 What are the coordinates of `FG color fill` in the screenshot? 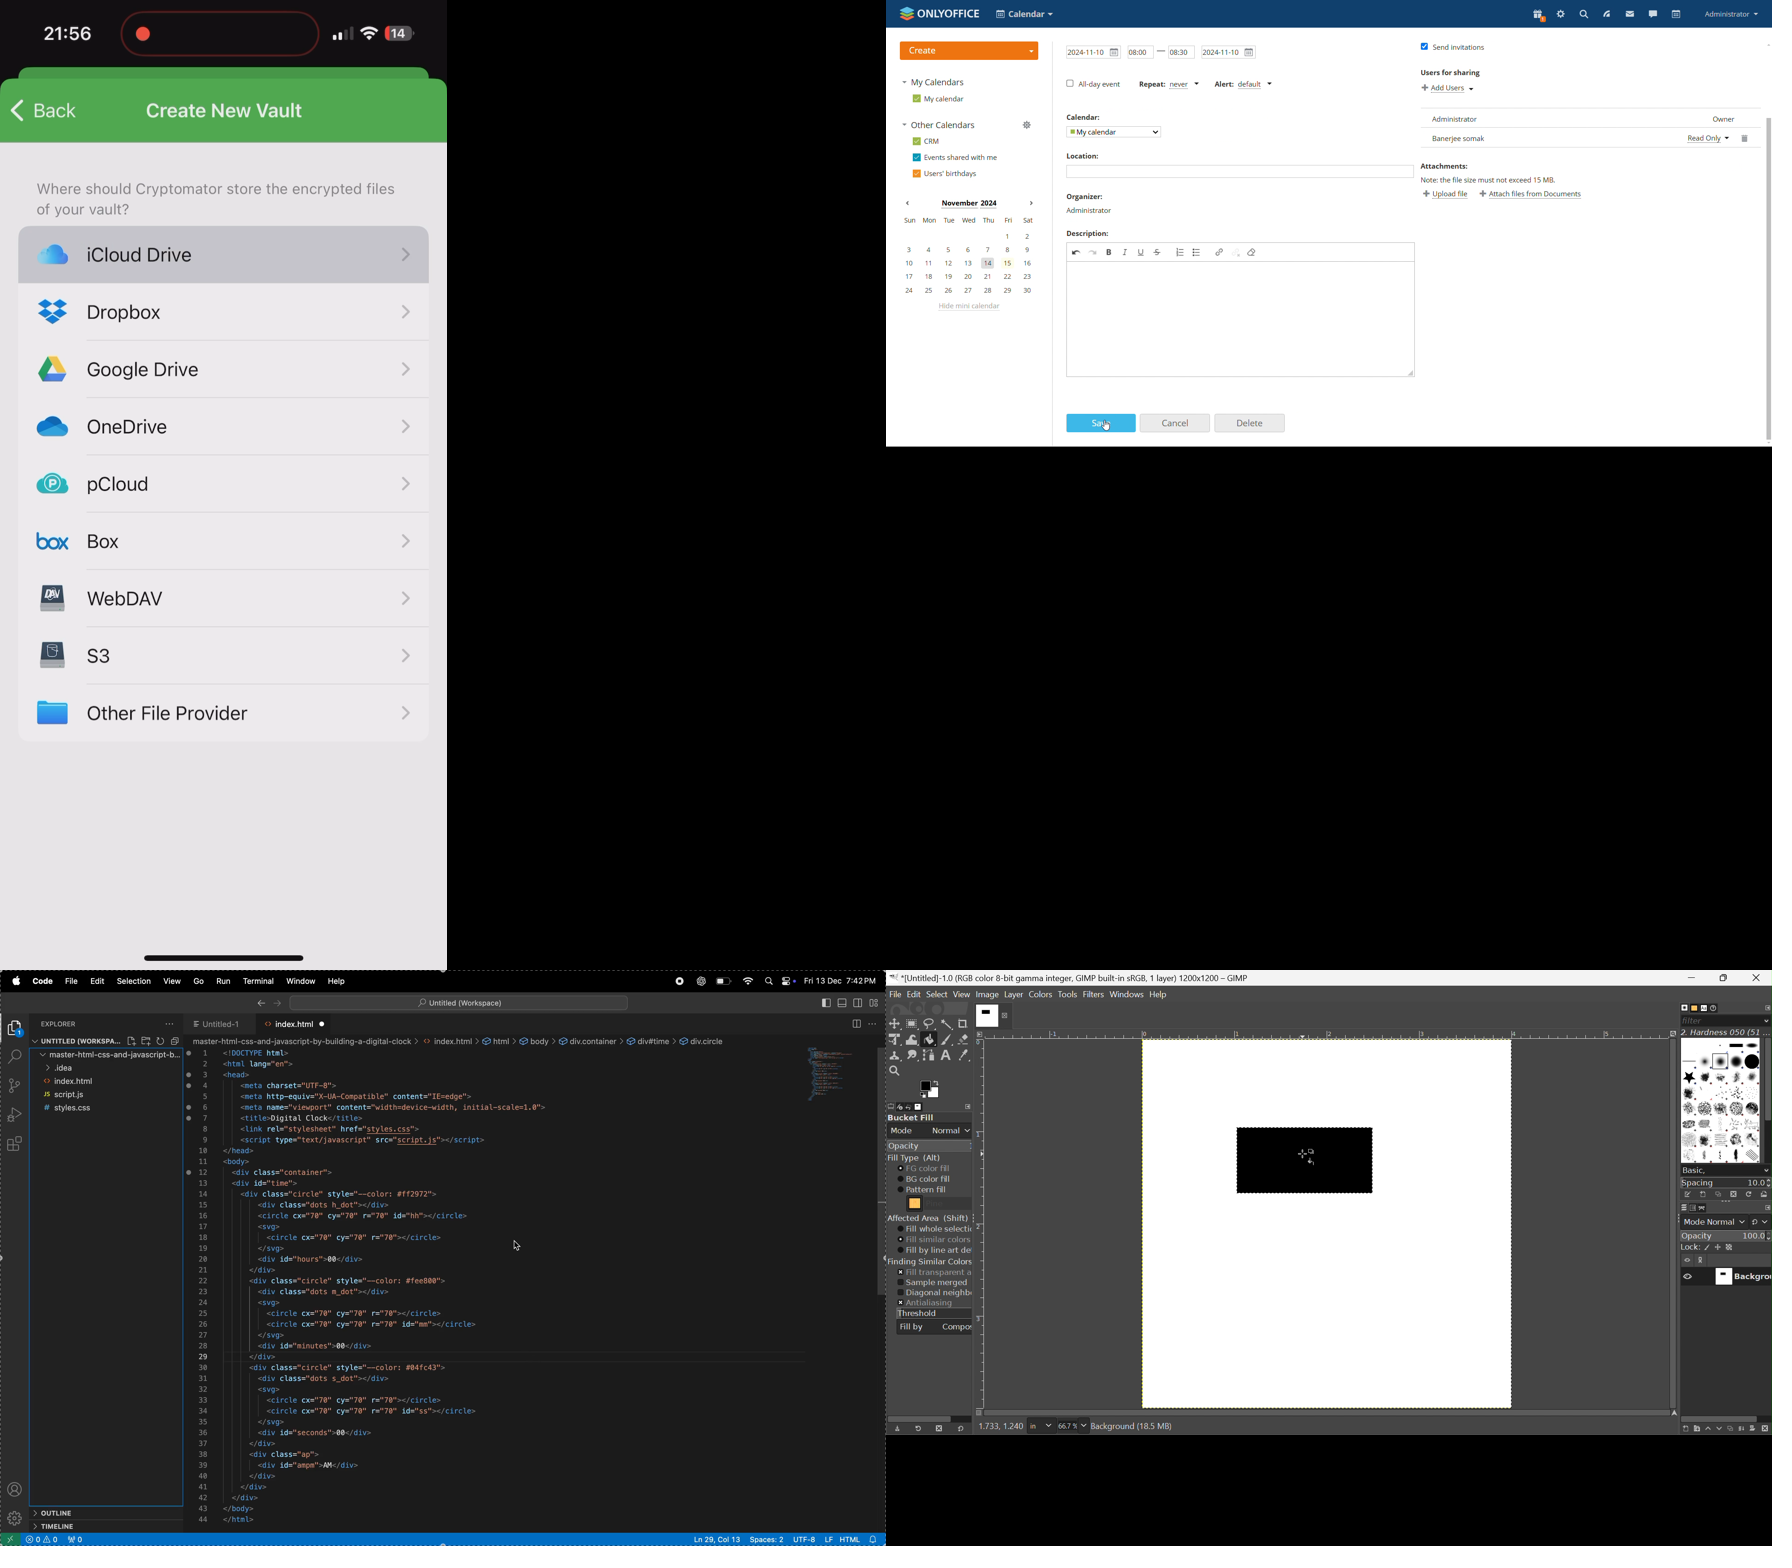 It's located at (923, 1169).